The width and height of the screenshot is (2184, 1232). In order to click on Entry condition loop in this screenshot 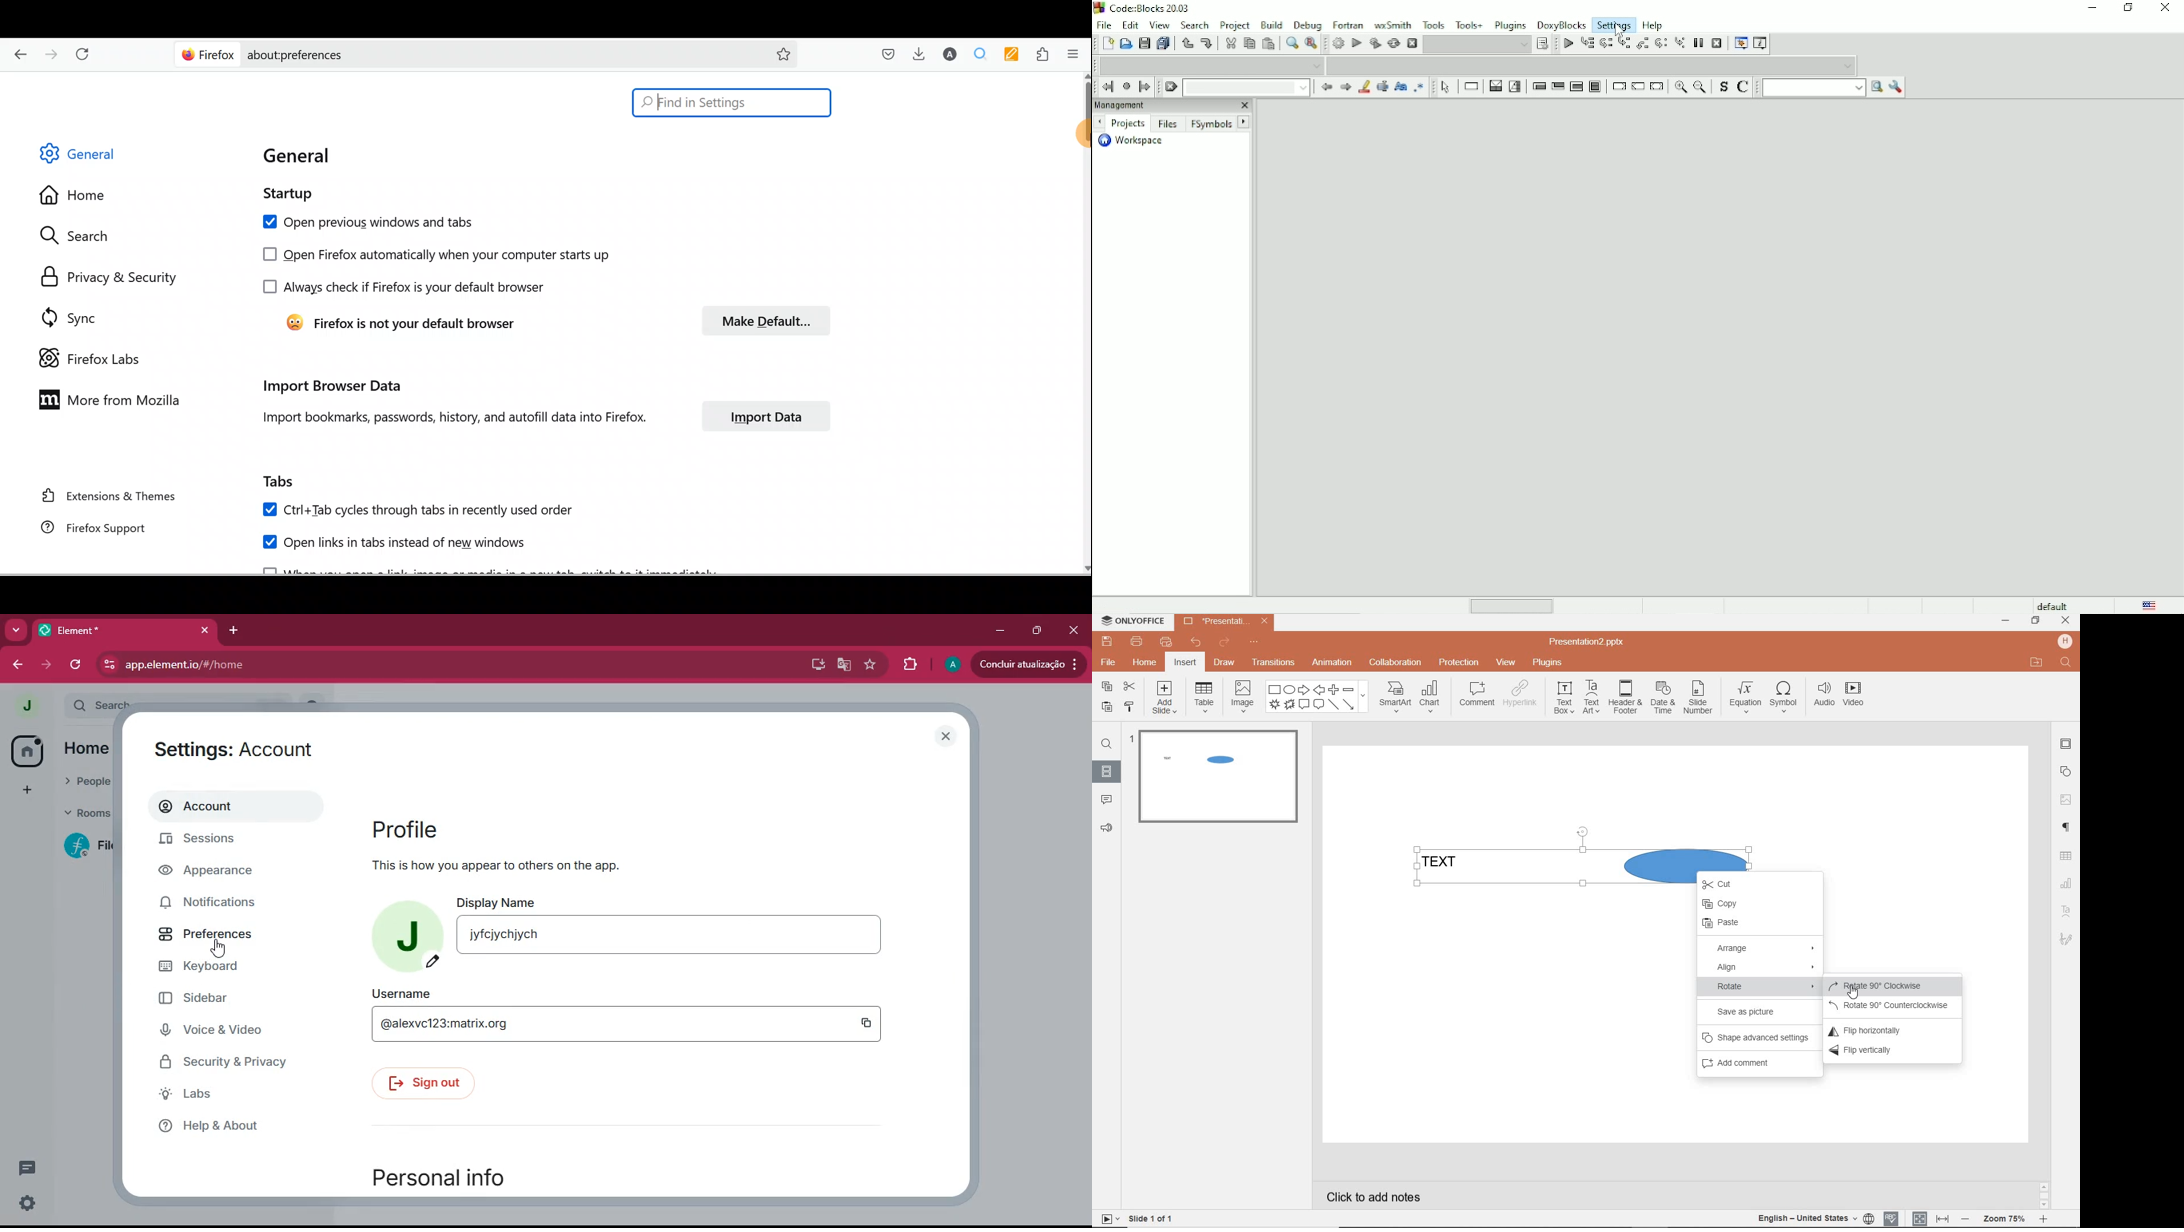, I will do `click(1539, 87)`.